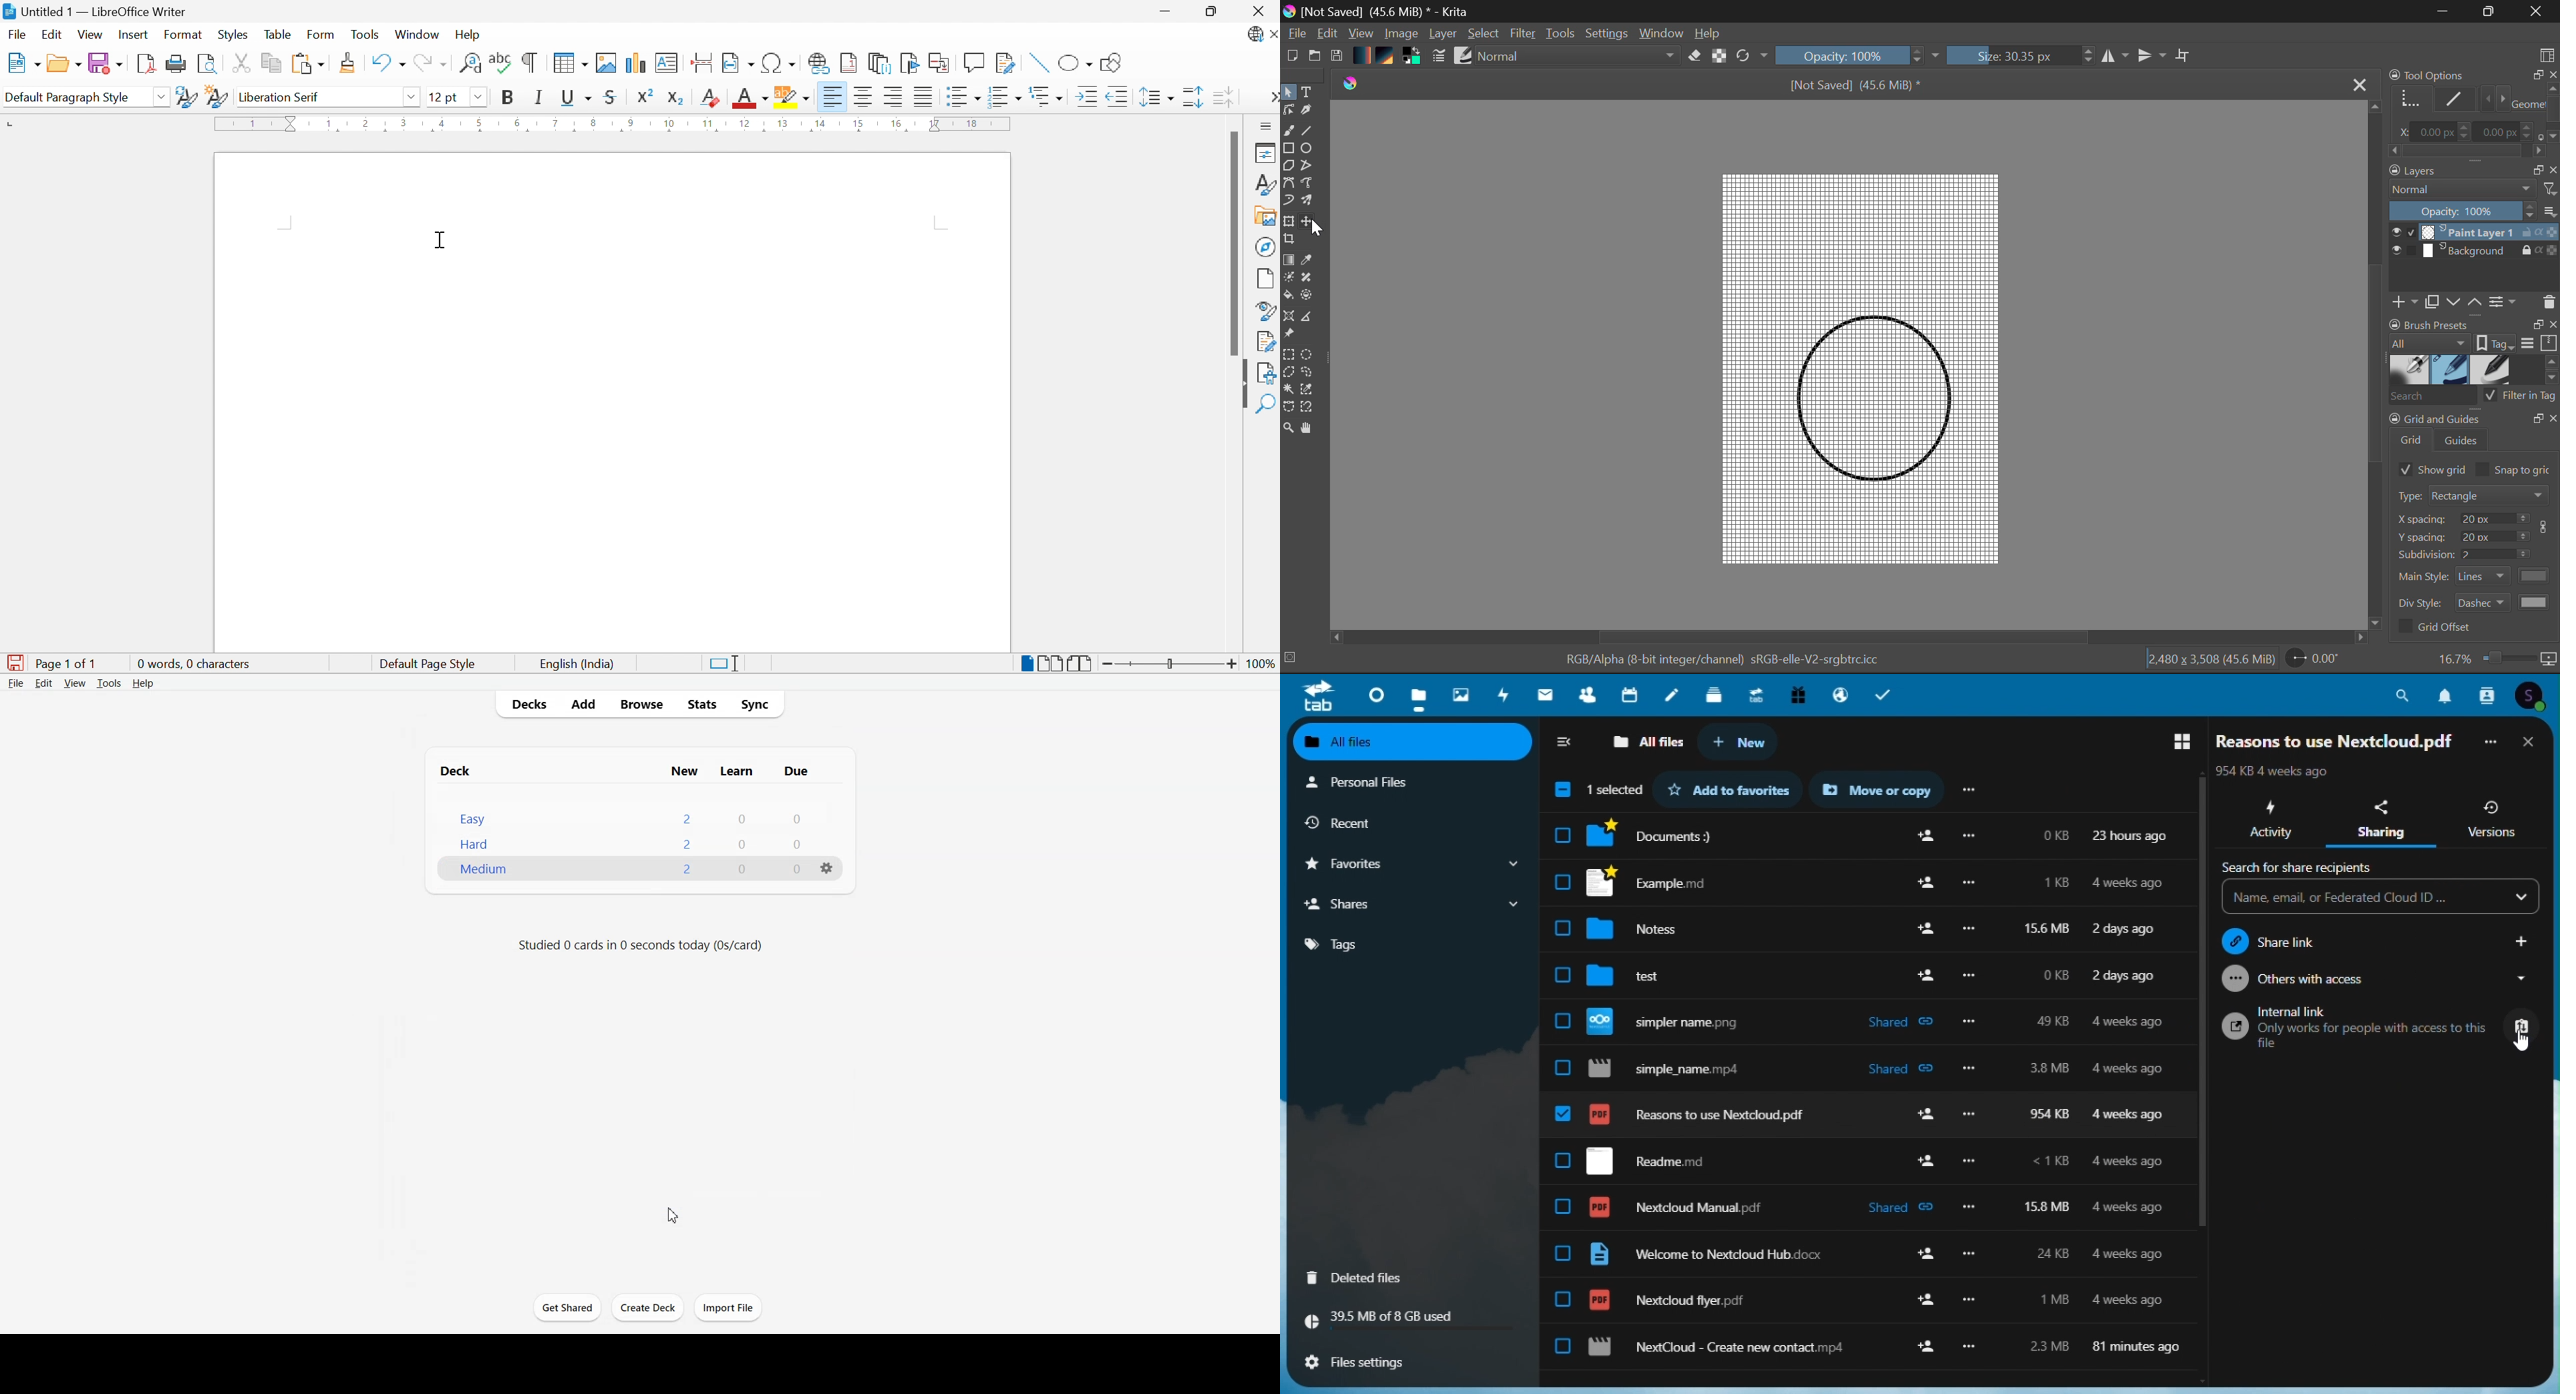  Describe the element at coordinates (1413, 1361) in the screenshot. I see `files settings` at that location.